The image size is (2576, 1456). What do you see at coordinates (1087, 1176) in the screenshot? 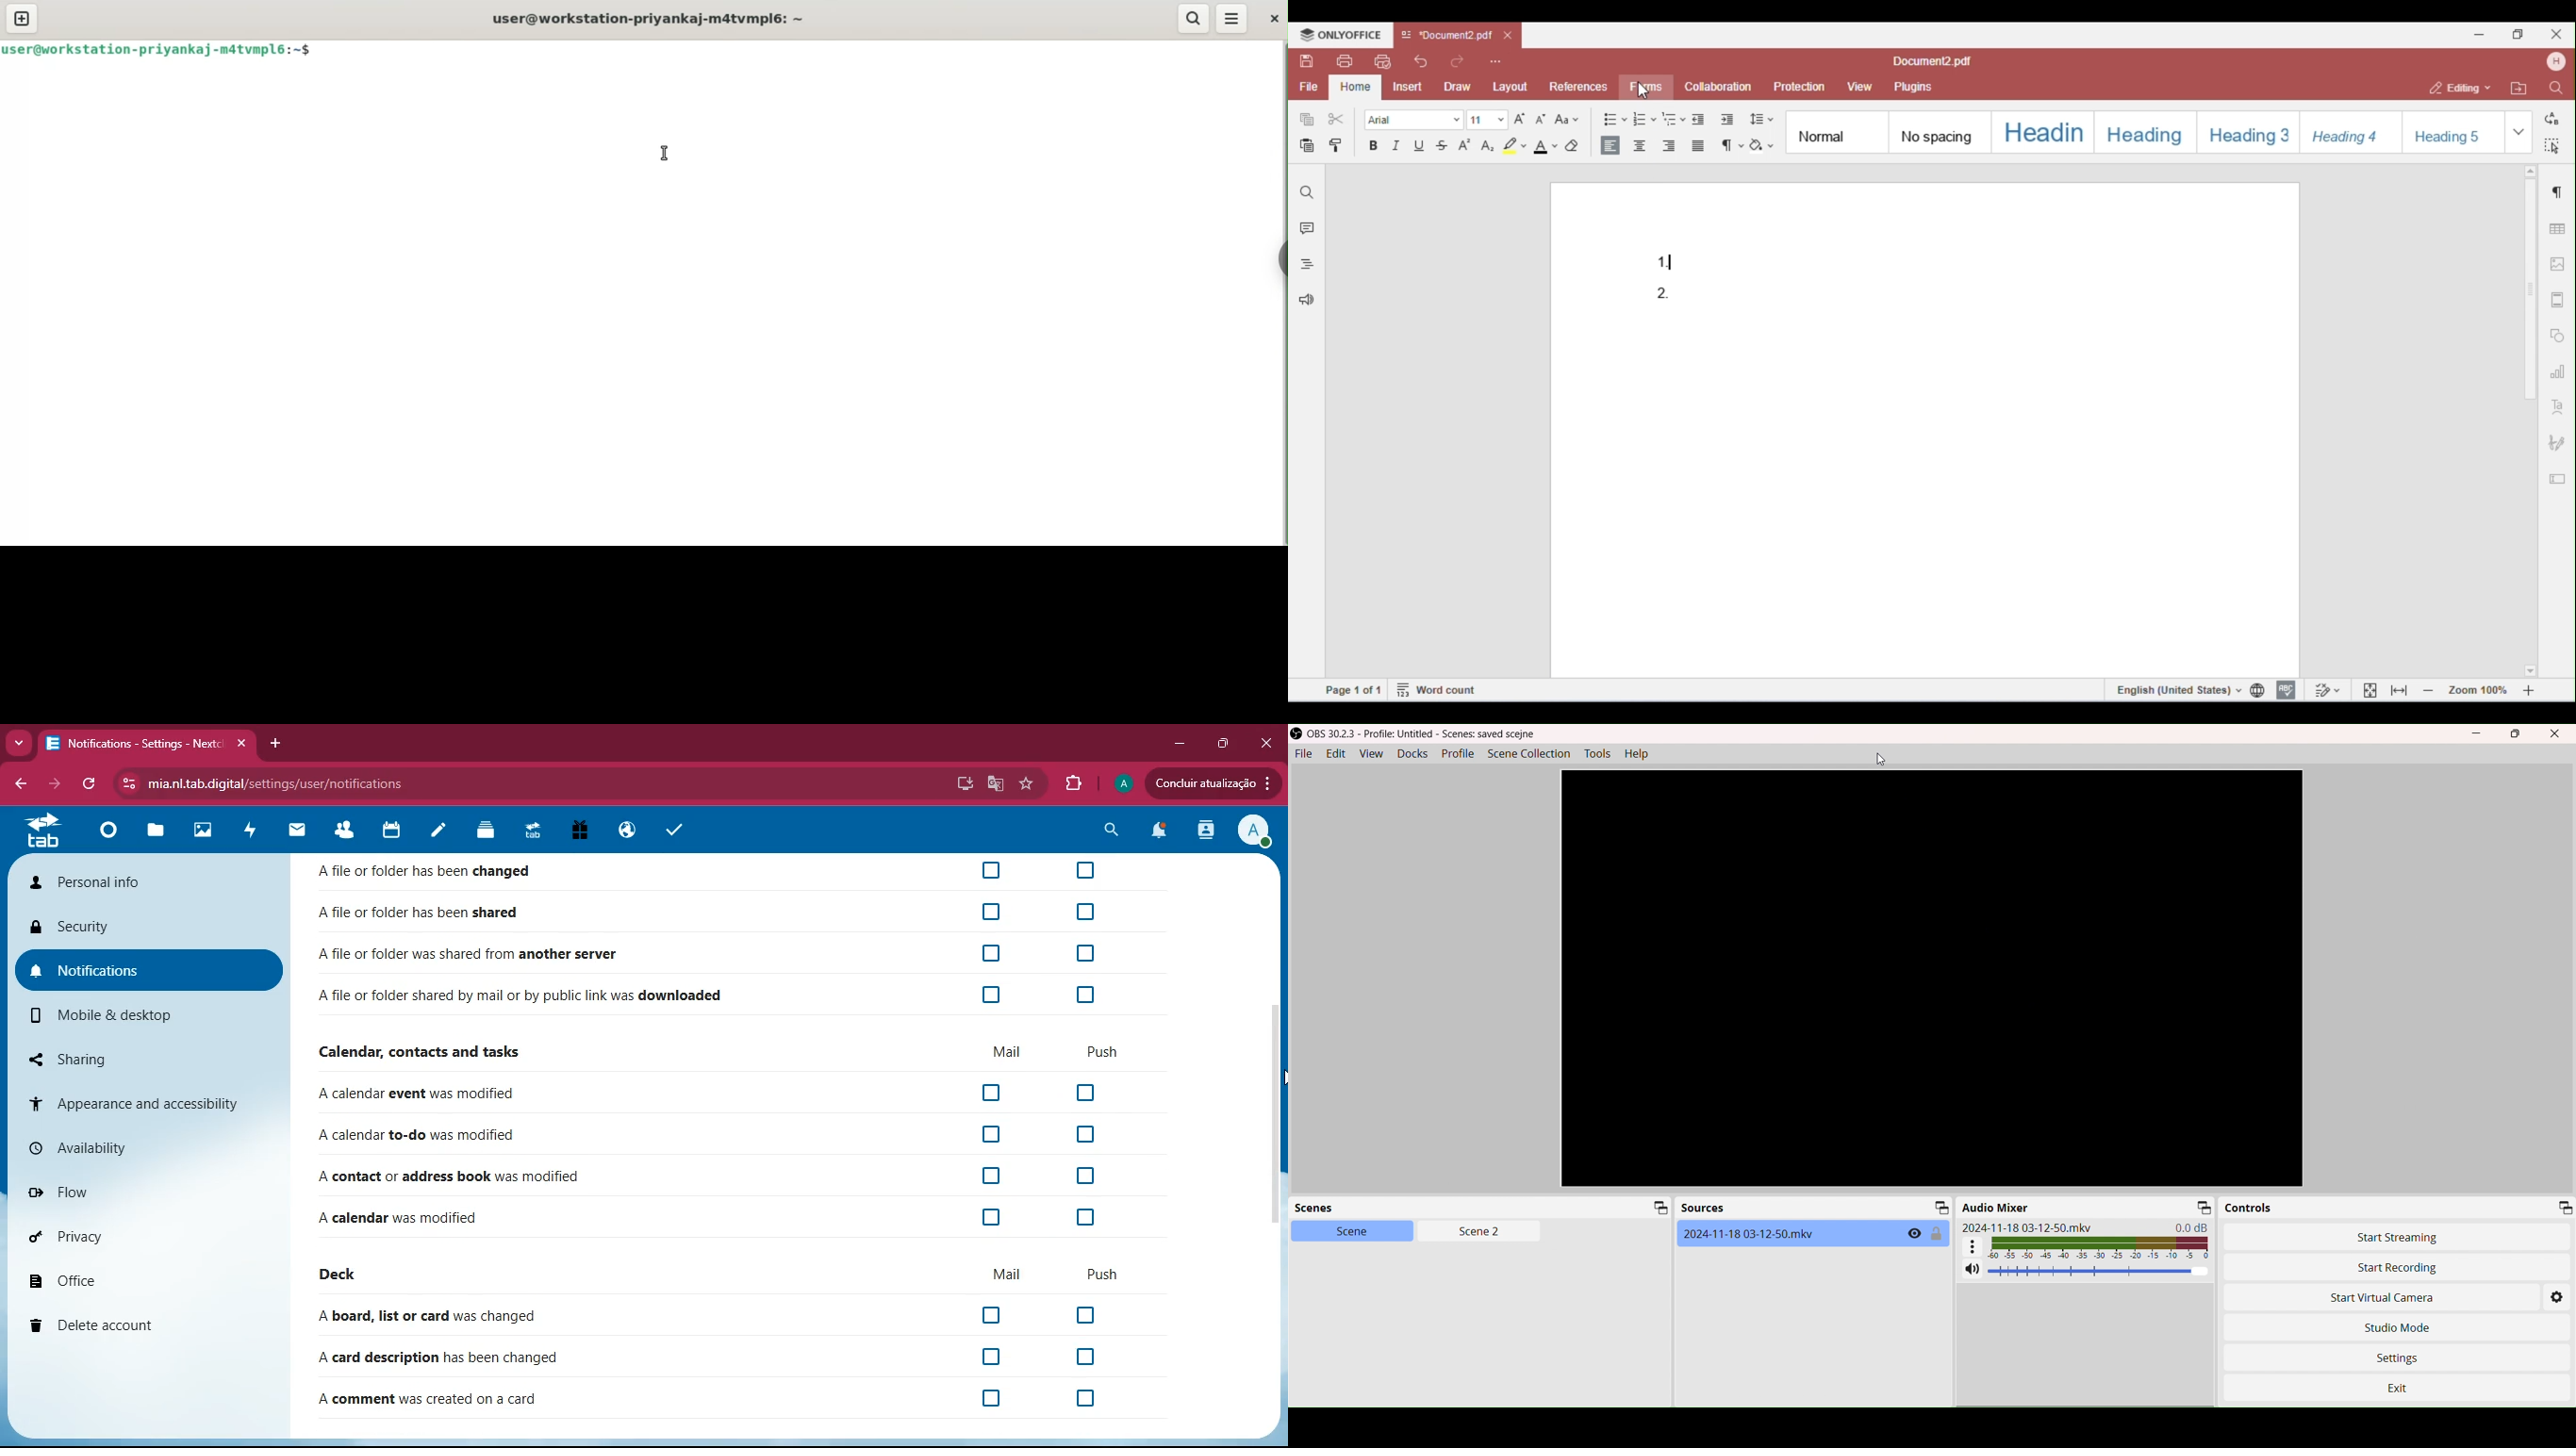
I see `off` at bounding box center [1087, 1176].